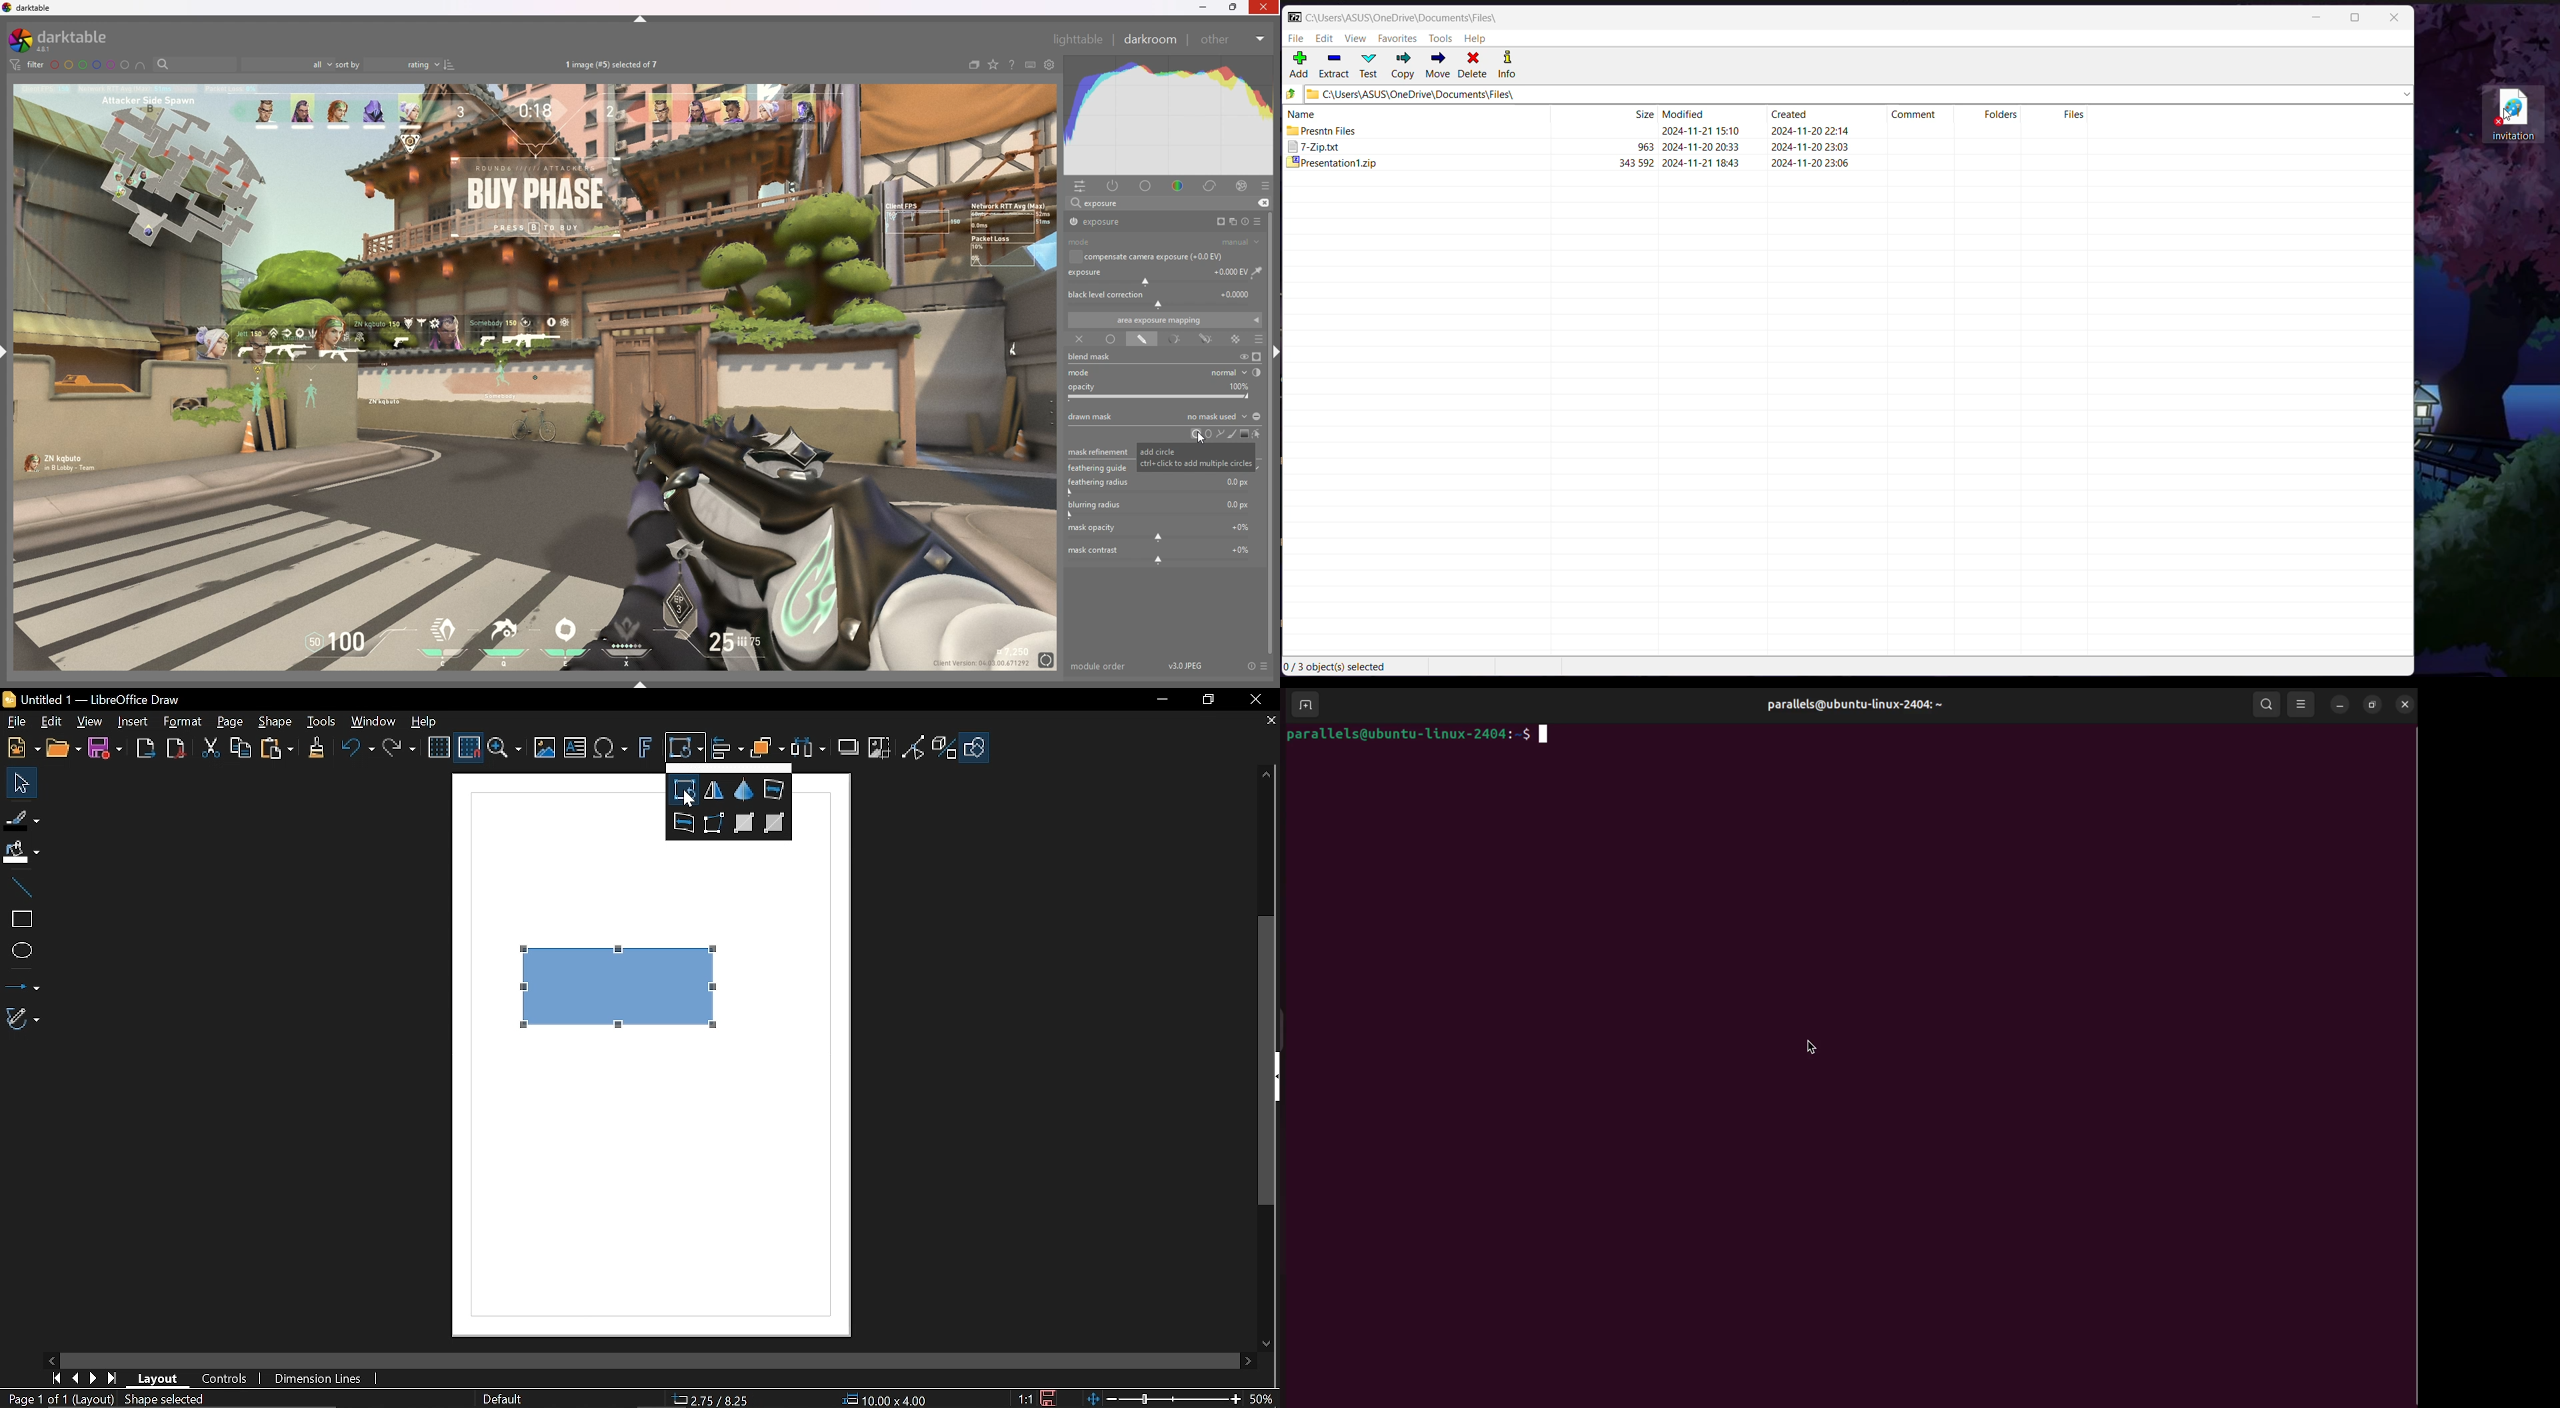  What do you see at coordinates (1267, 1060) in the screenshot?
I see `Vertical scrollbar` at bounding box center [1267, 1060].